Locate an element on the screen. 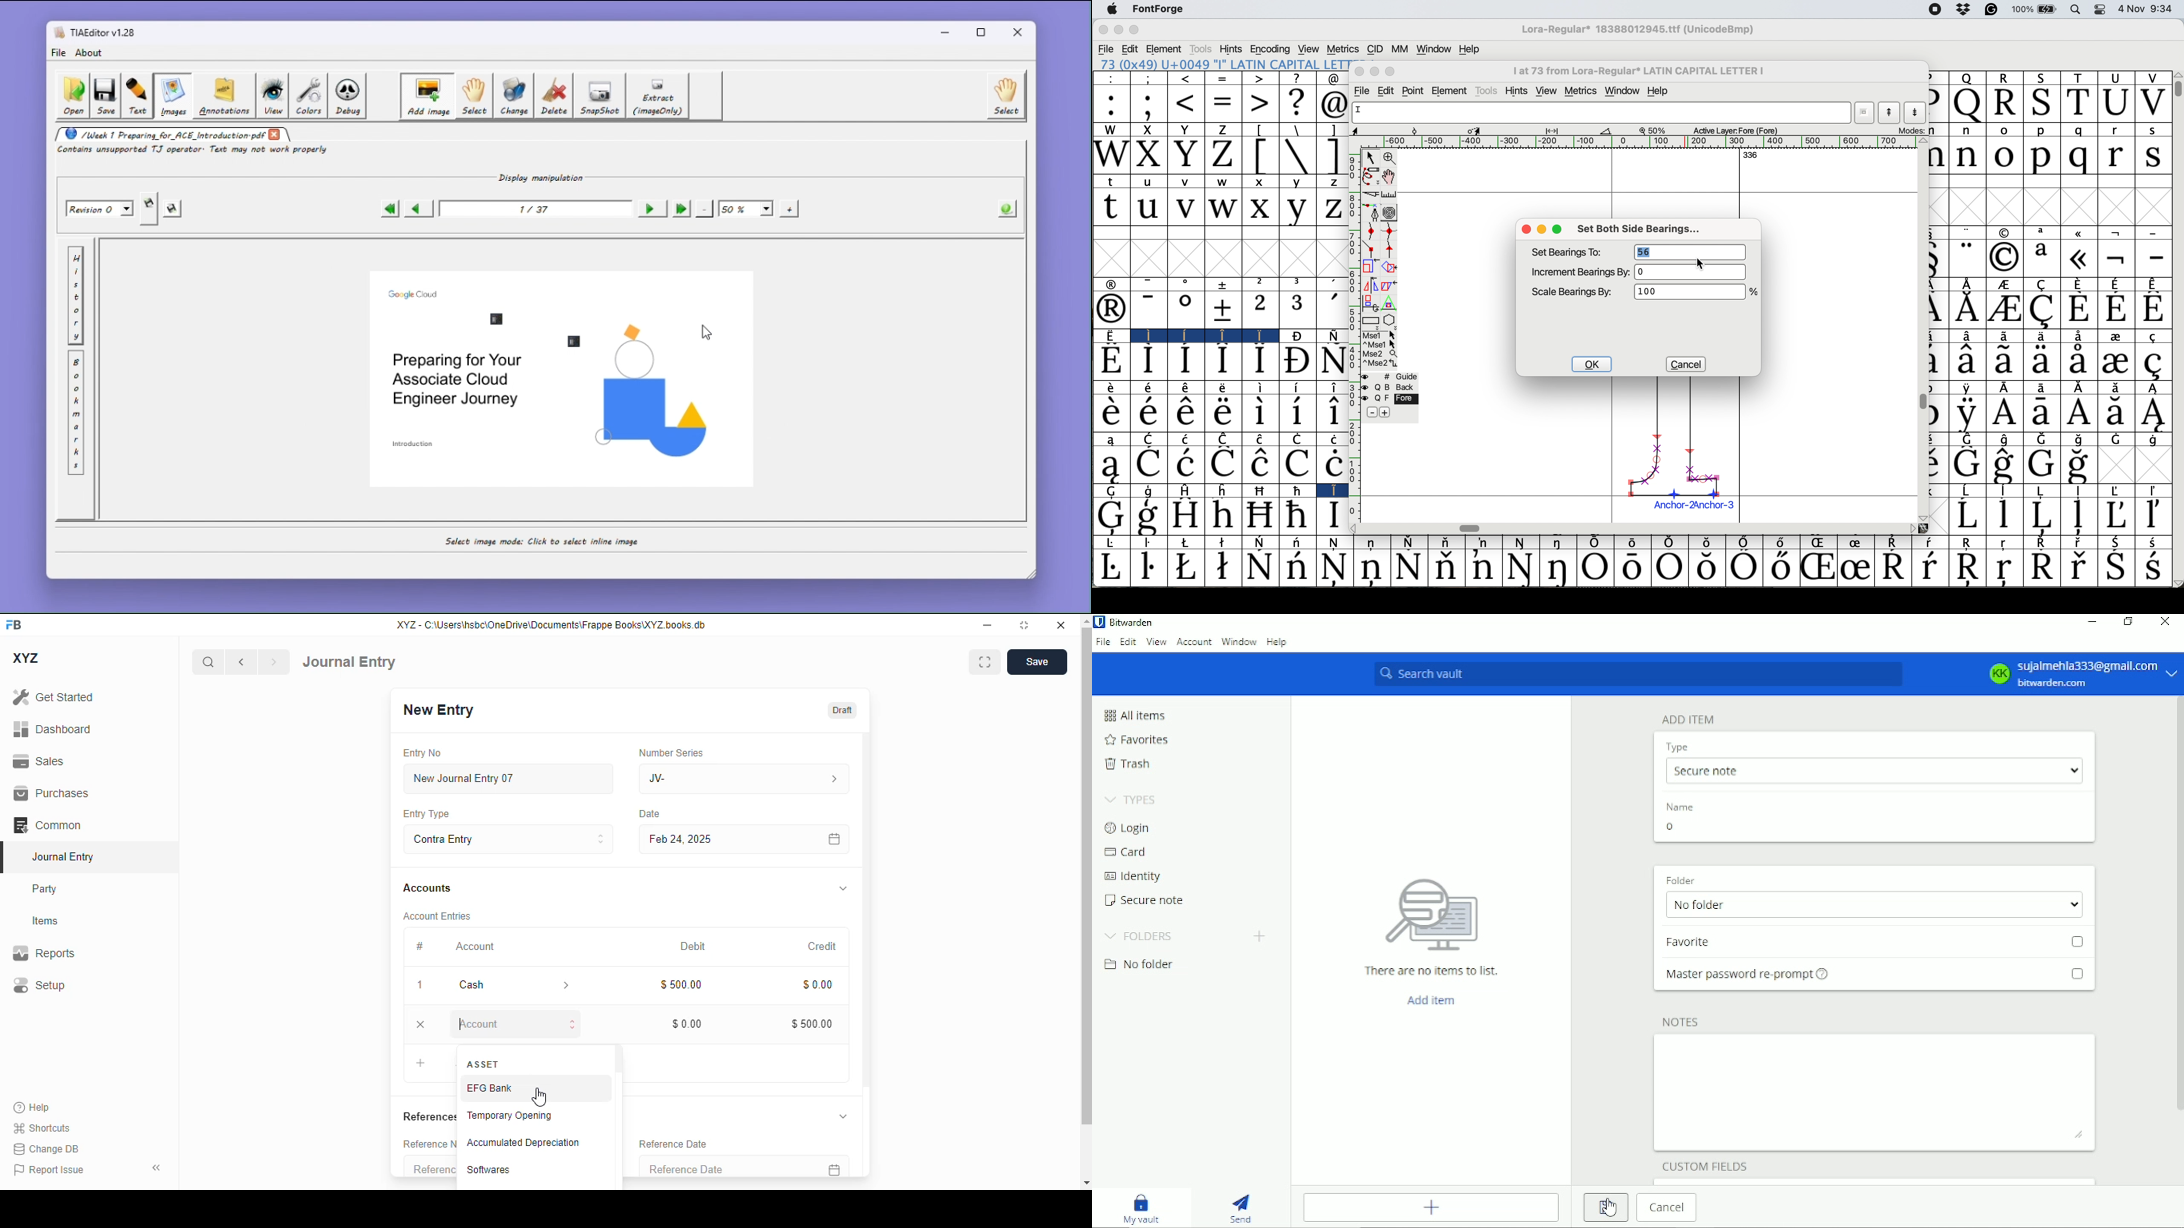 The image size is (2184, 1232). XYZ - C:\Users\hsbc\OneDrive\Documents\Frappe Books\XYZ books. db is located at coordinates (558, 625).